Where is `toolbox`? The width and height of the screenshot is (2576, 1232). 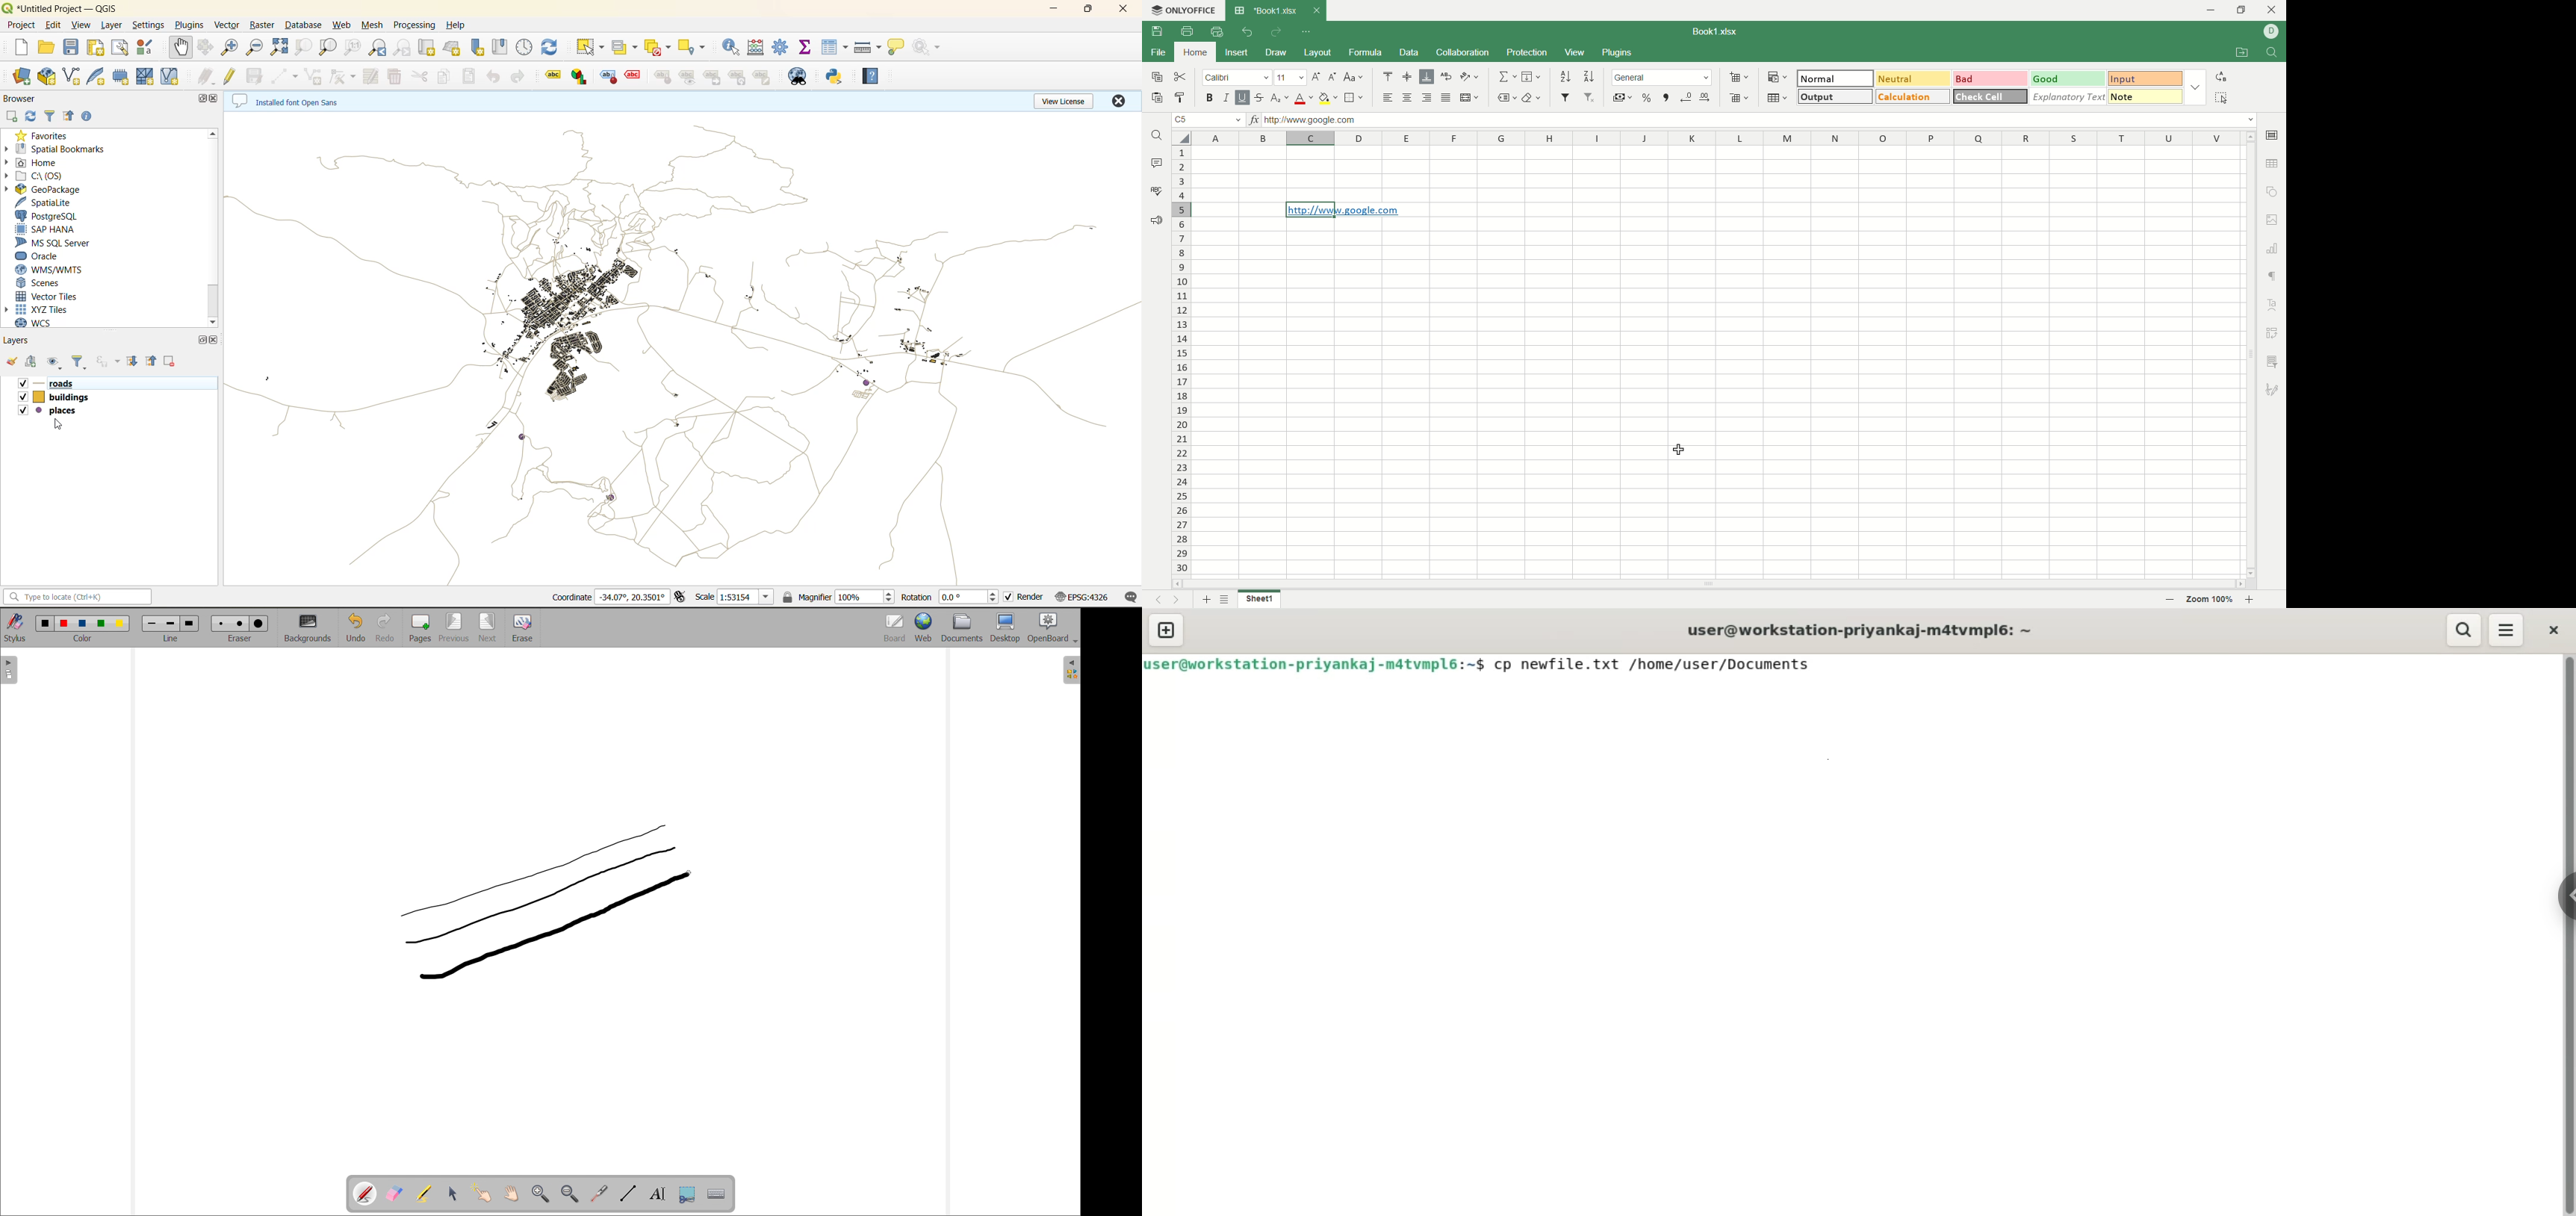 toolbox is located at coordinates (782, 48).